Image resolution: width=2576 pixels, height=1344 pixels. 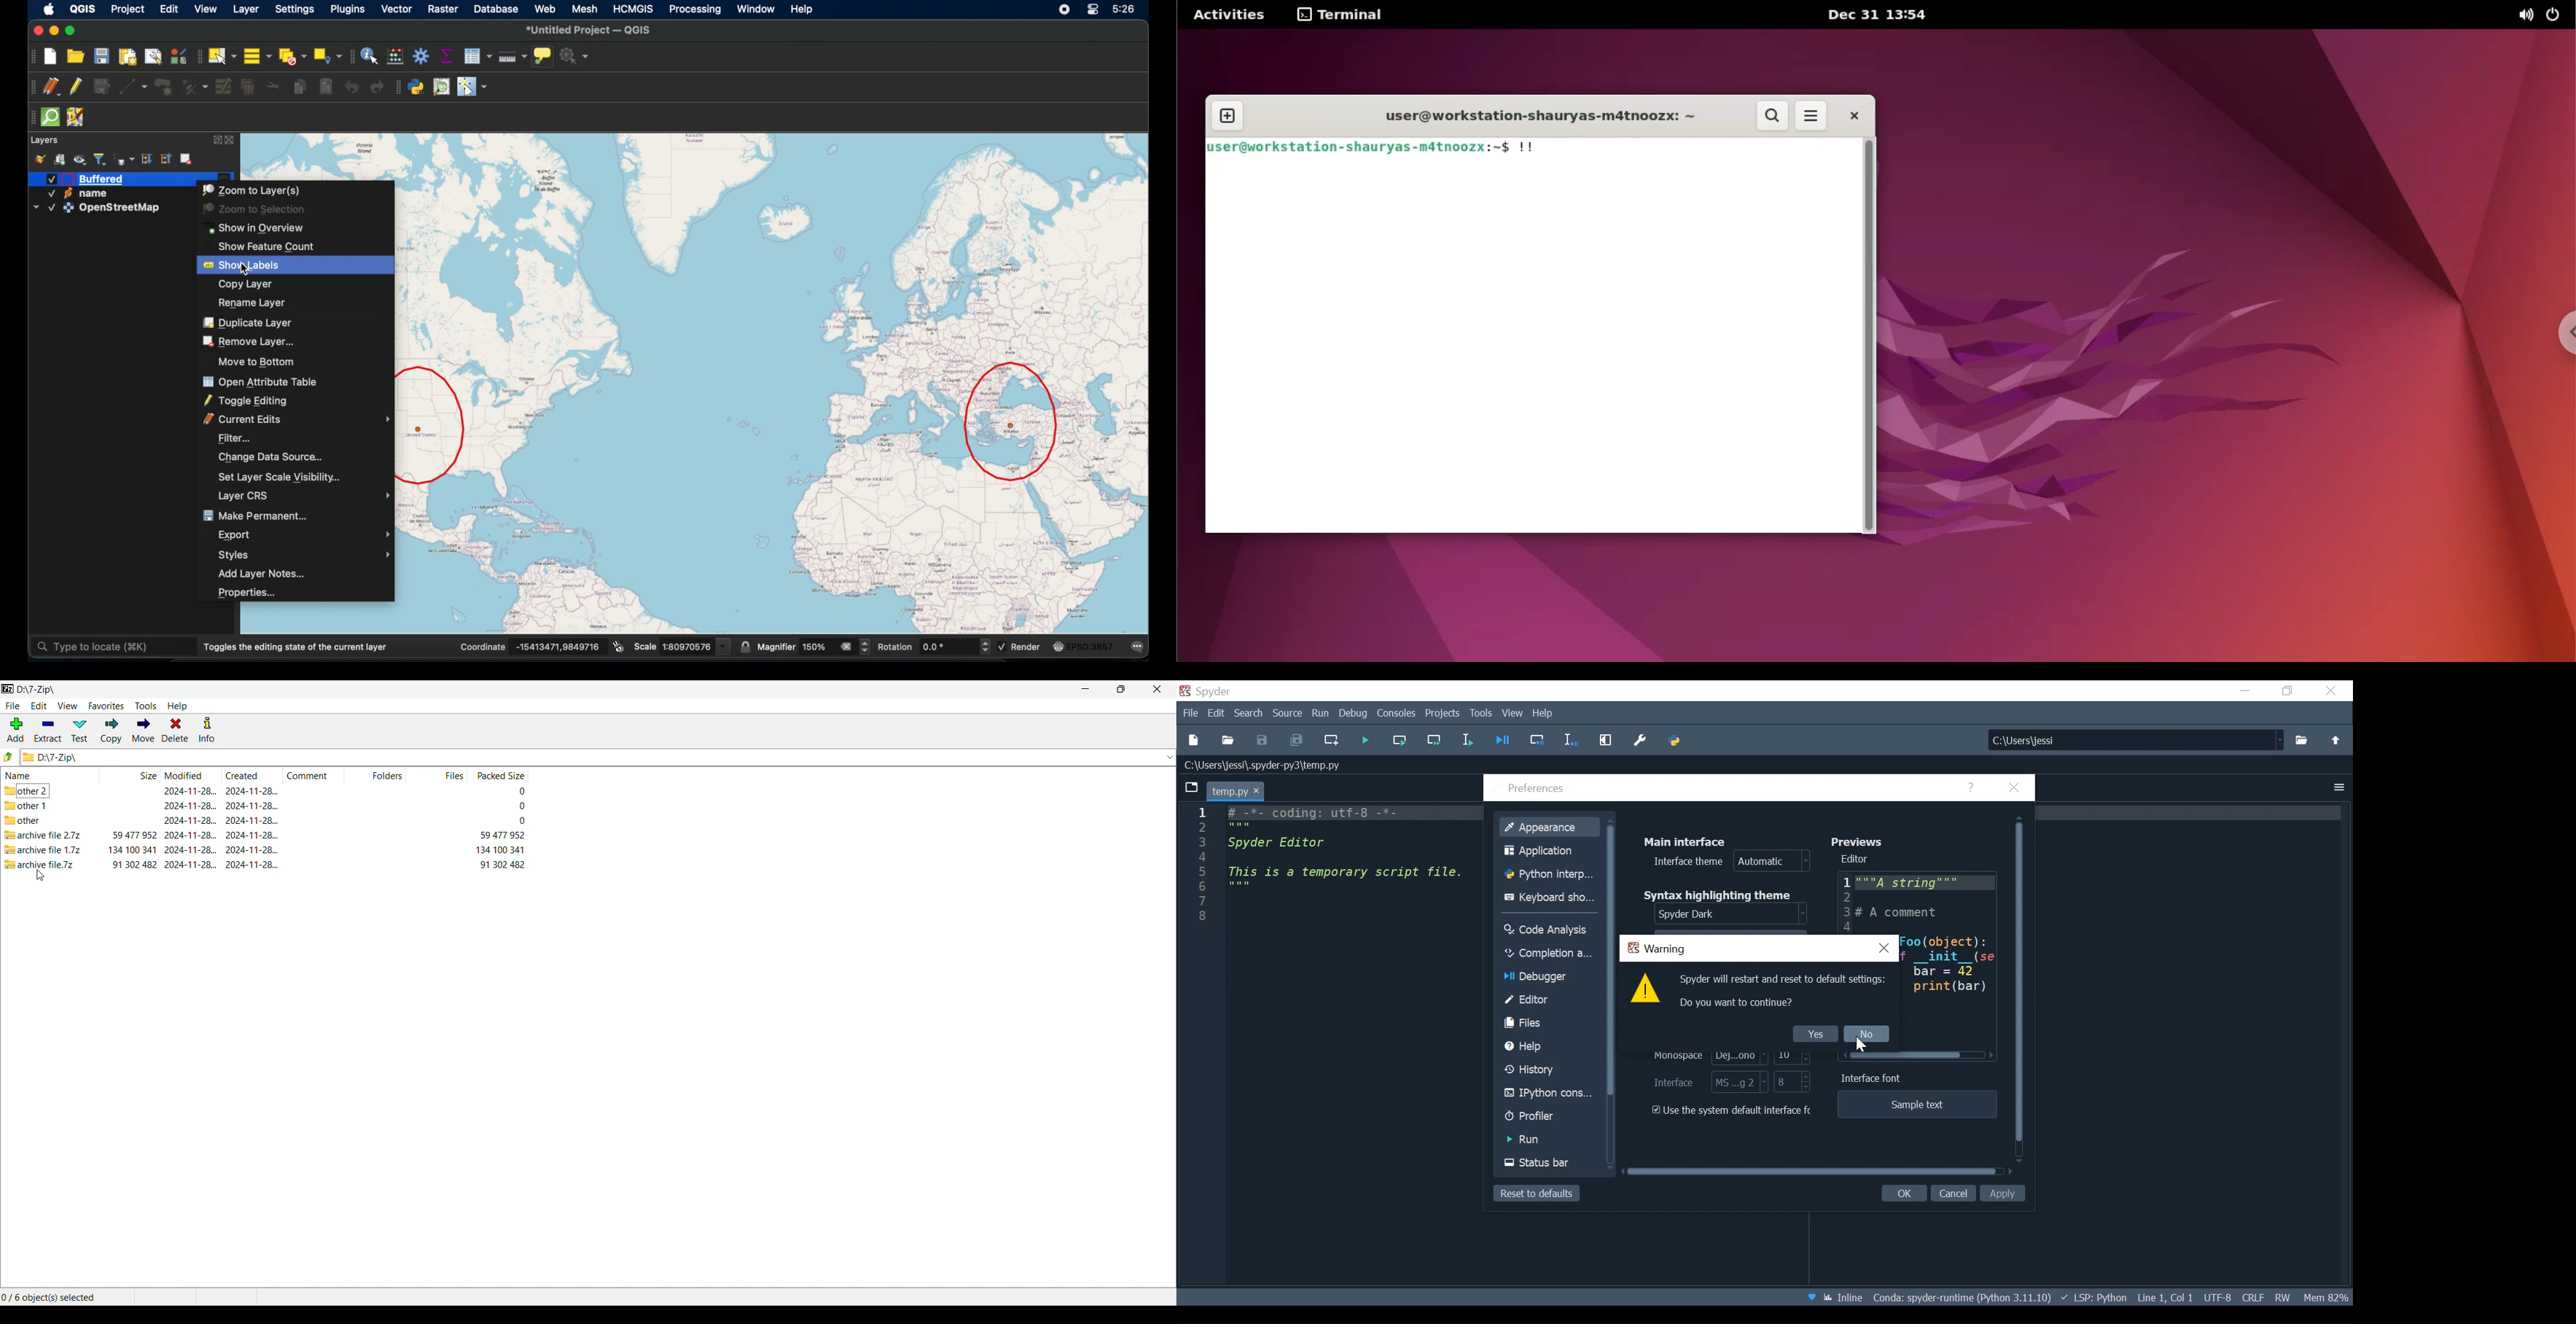 What do you see at coordinates (1503, 741) in the screenshot?
I see `Debug file` at bounding box center [1503, 741].